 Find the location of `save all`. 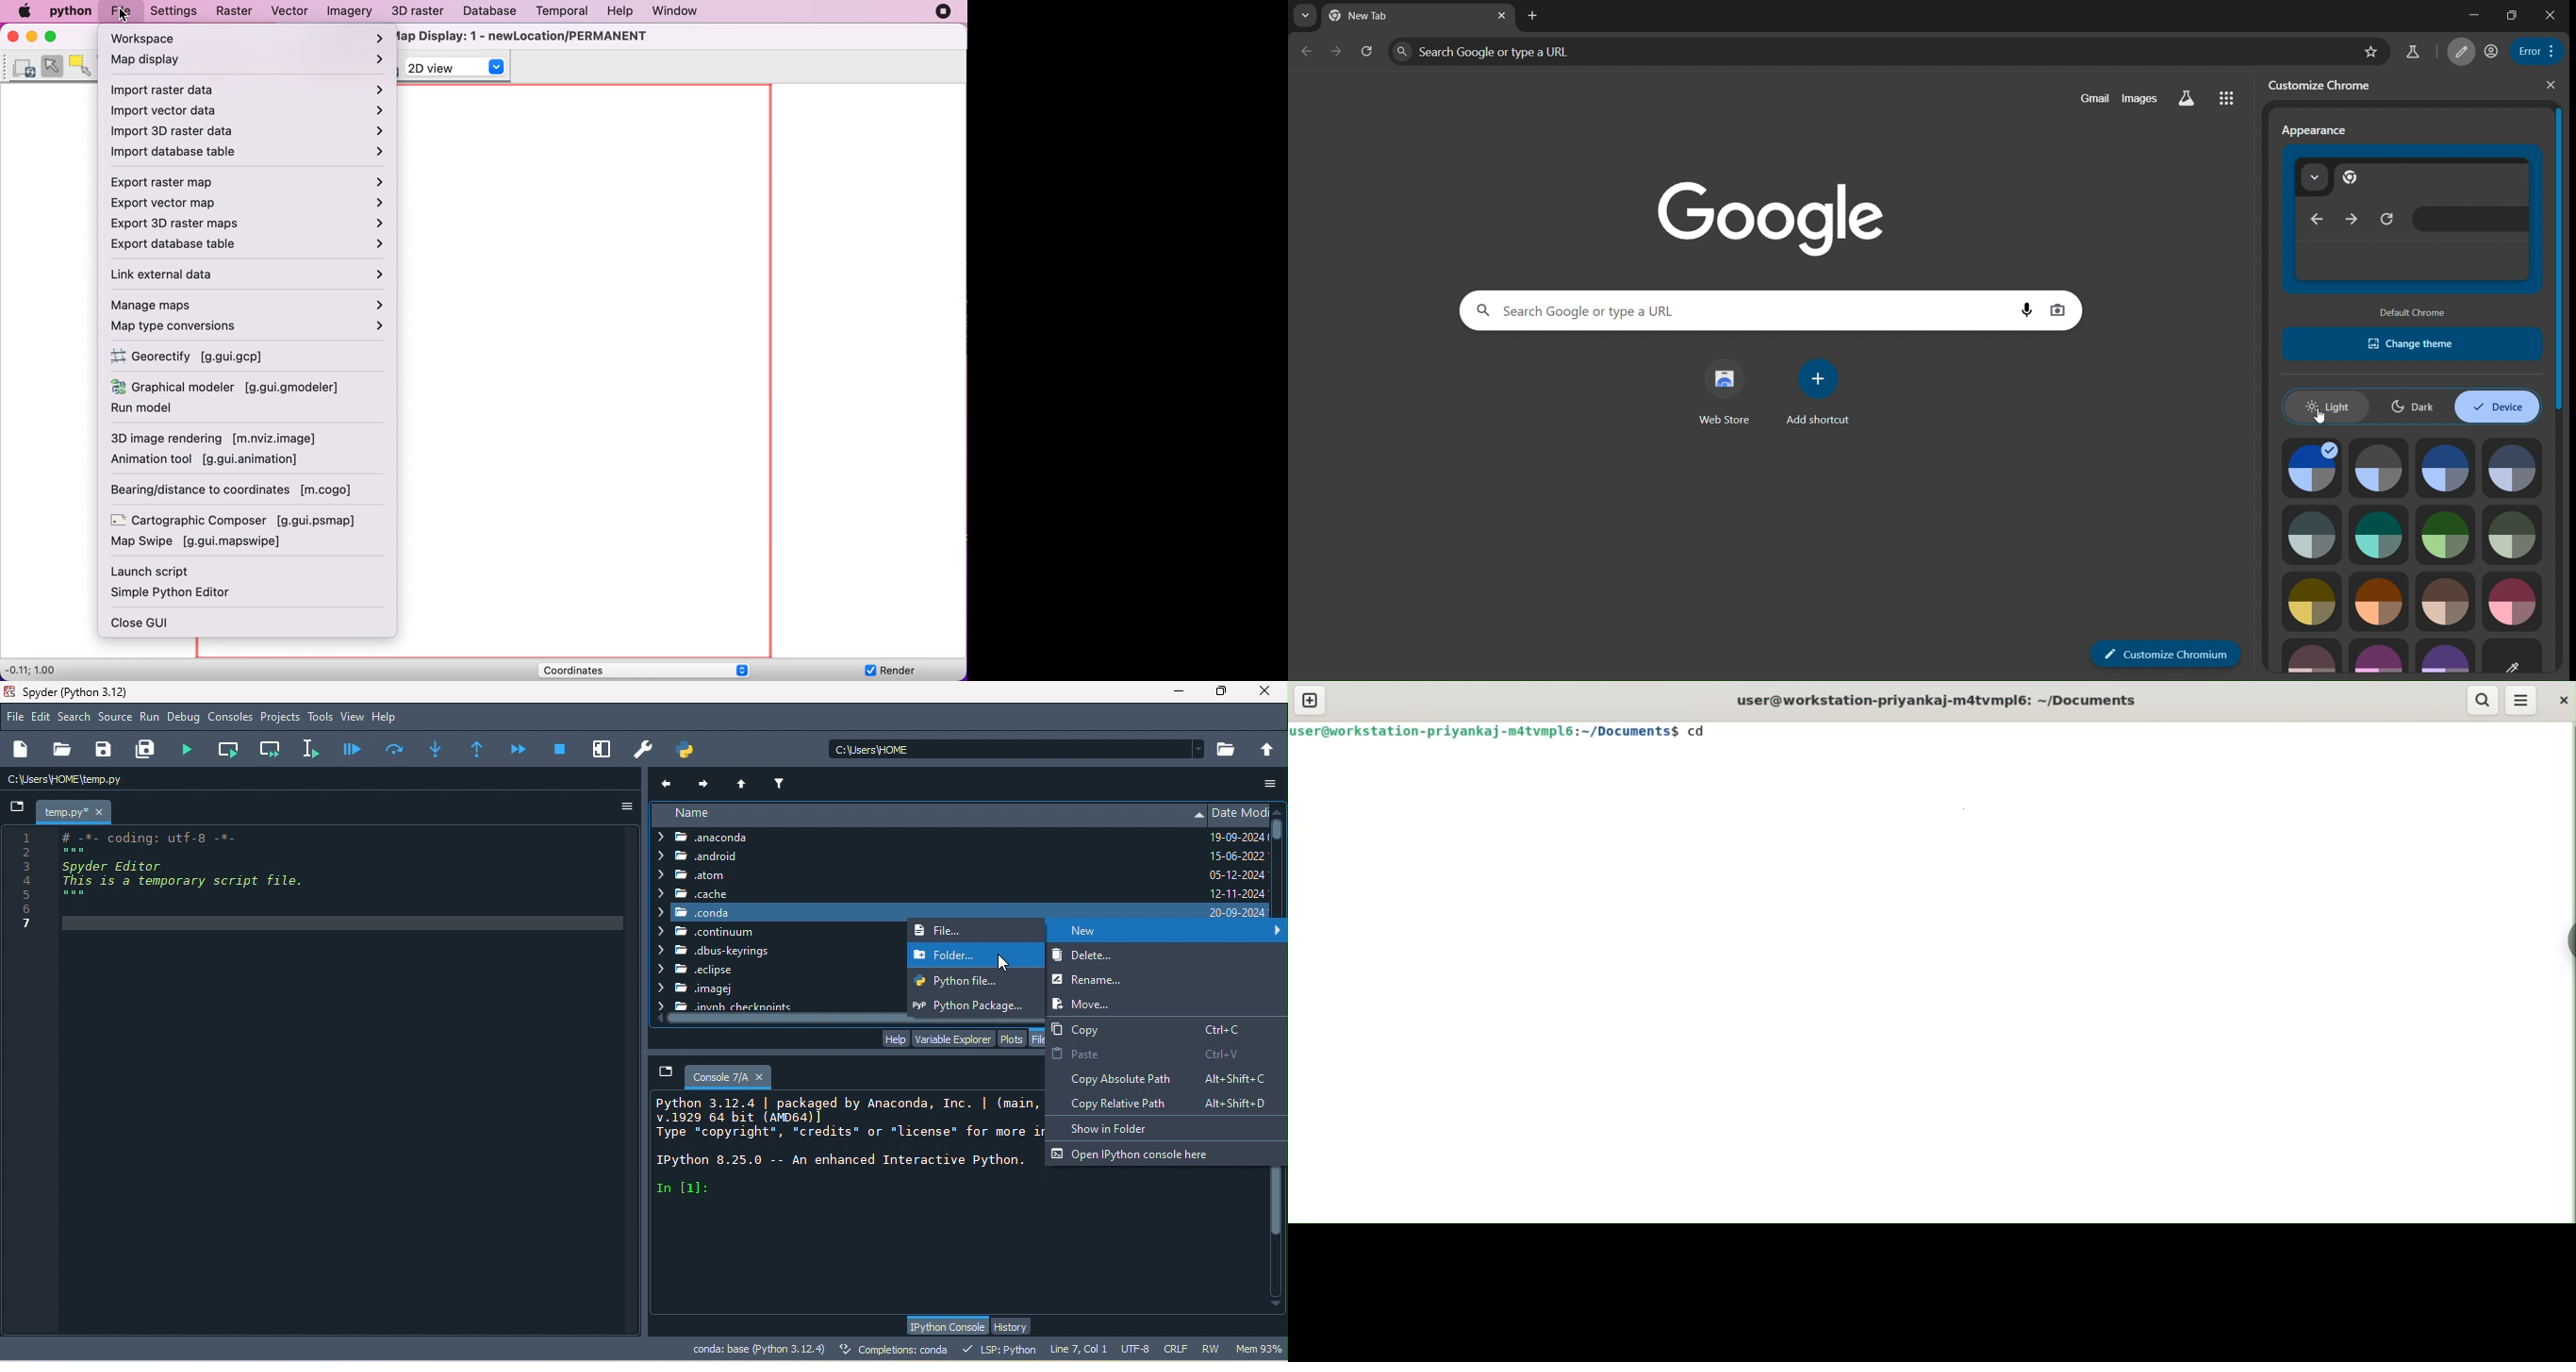

save all is located at coordinates (149, 750).